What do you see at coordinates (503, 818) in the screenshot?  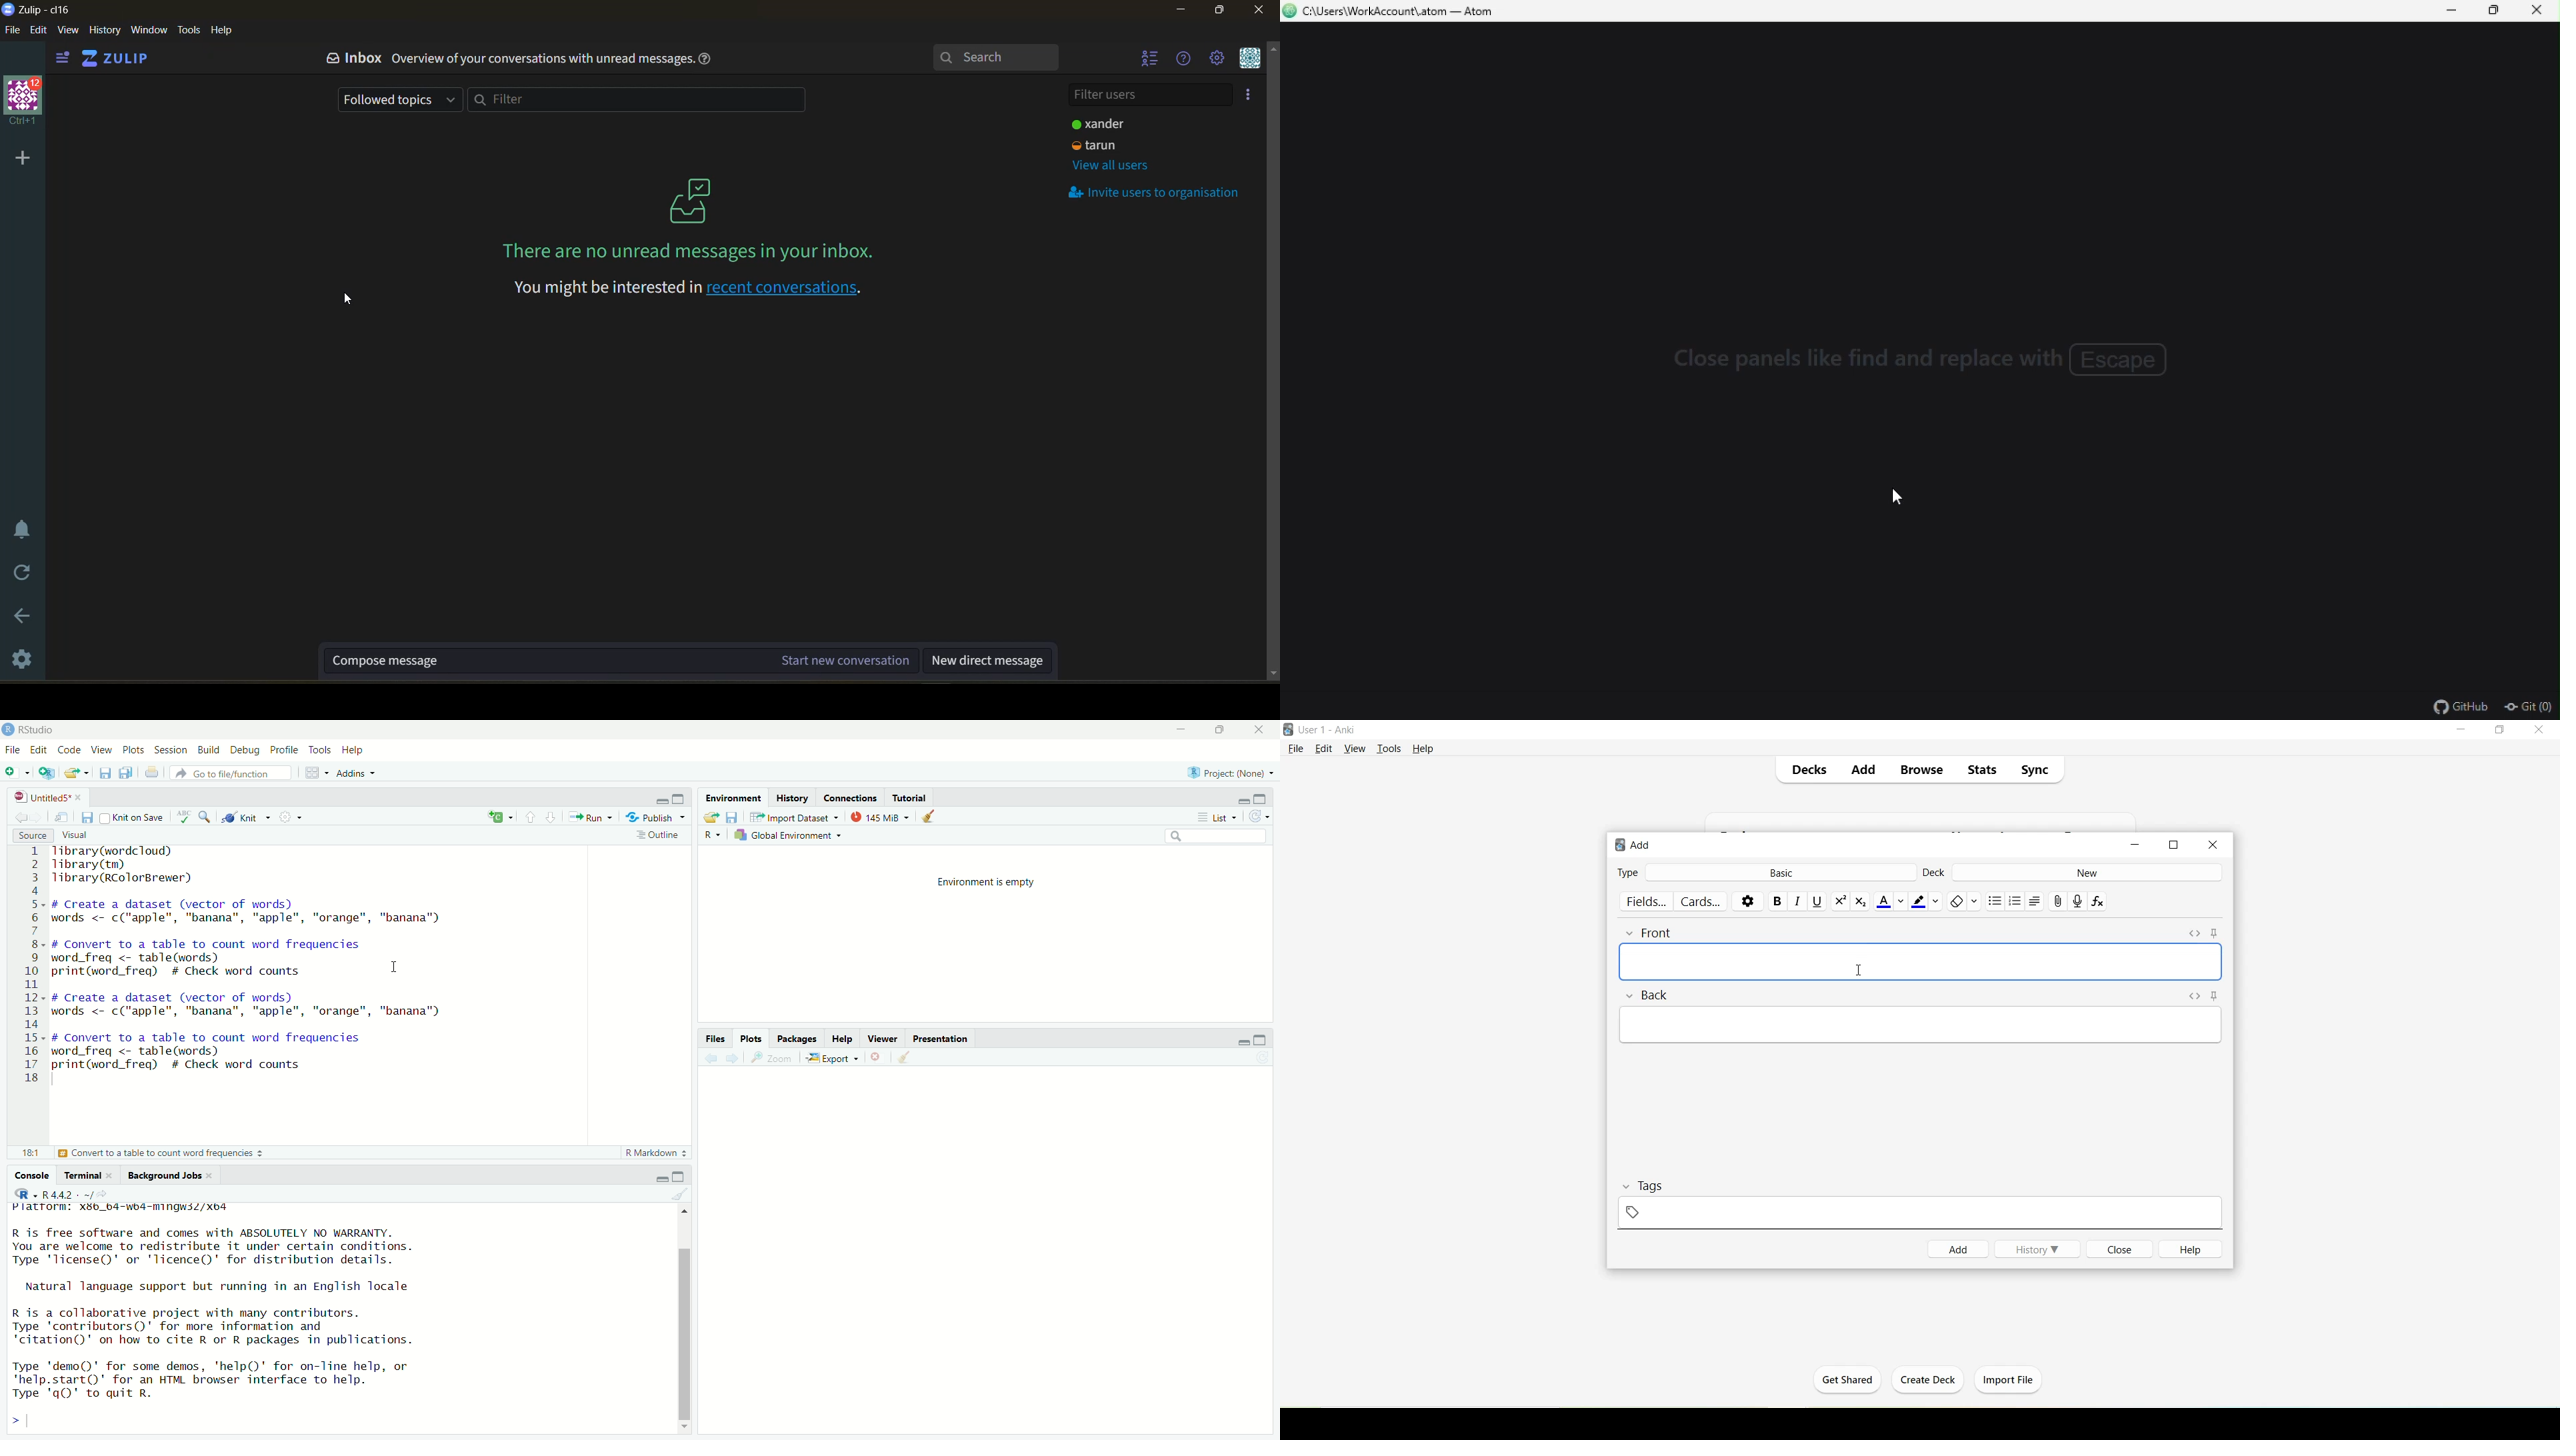 I see `create file` at bounding box center [503, 818].